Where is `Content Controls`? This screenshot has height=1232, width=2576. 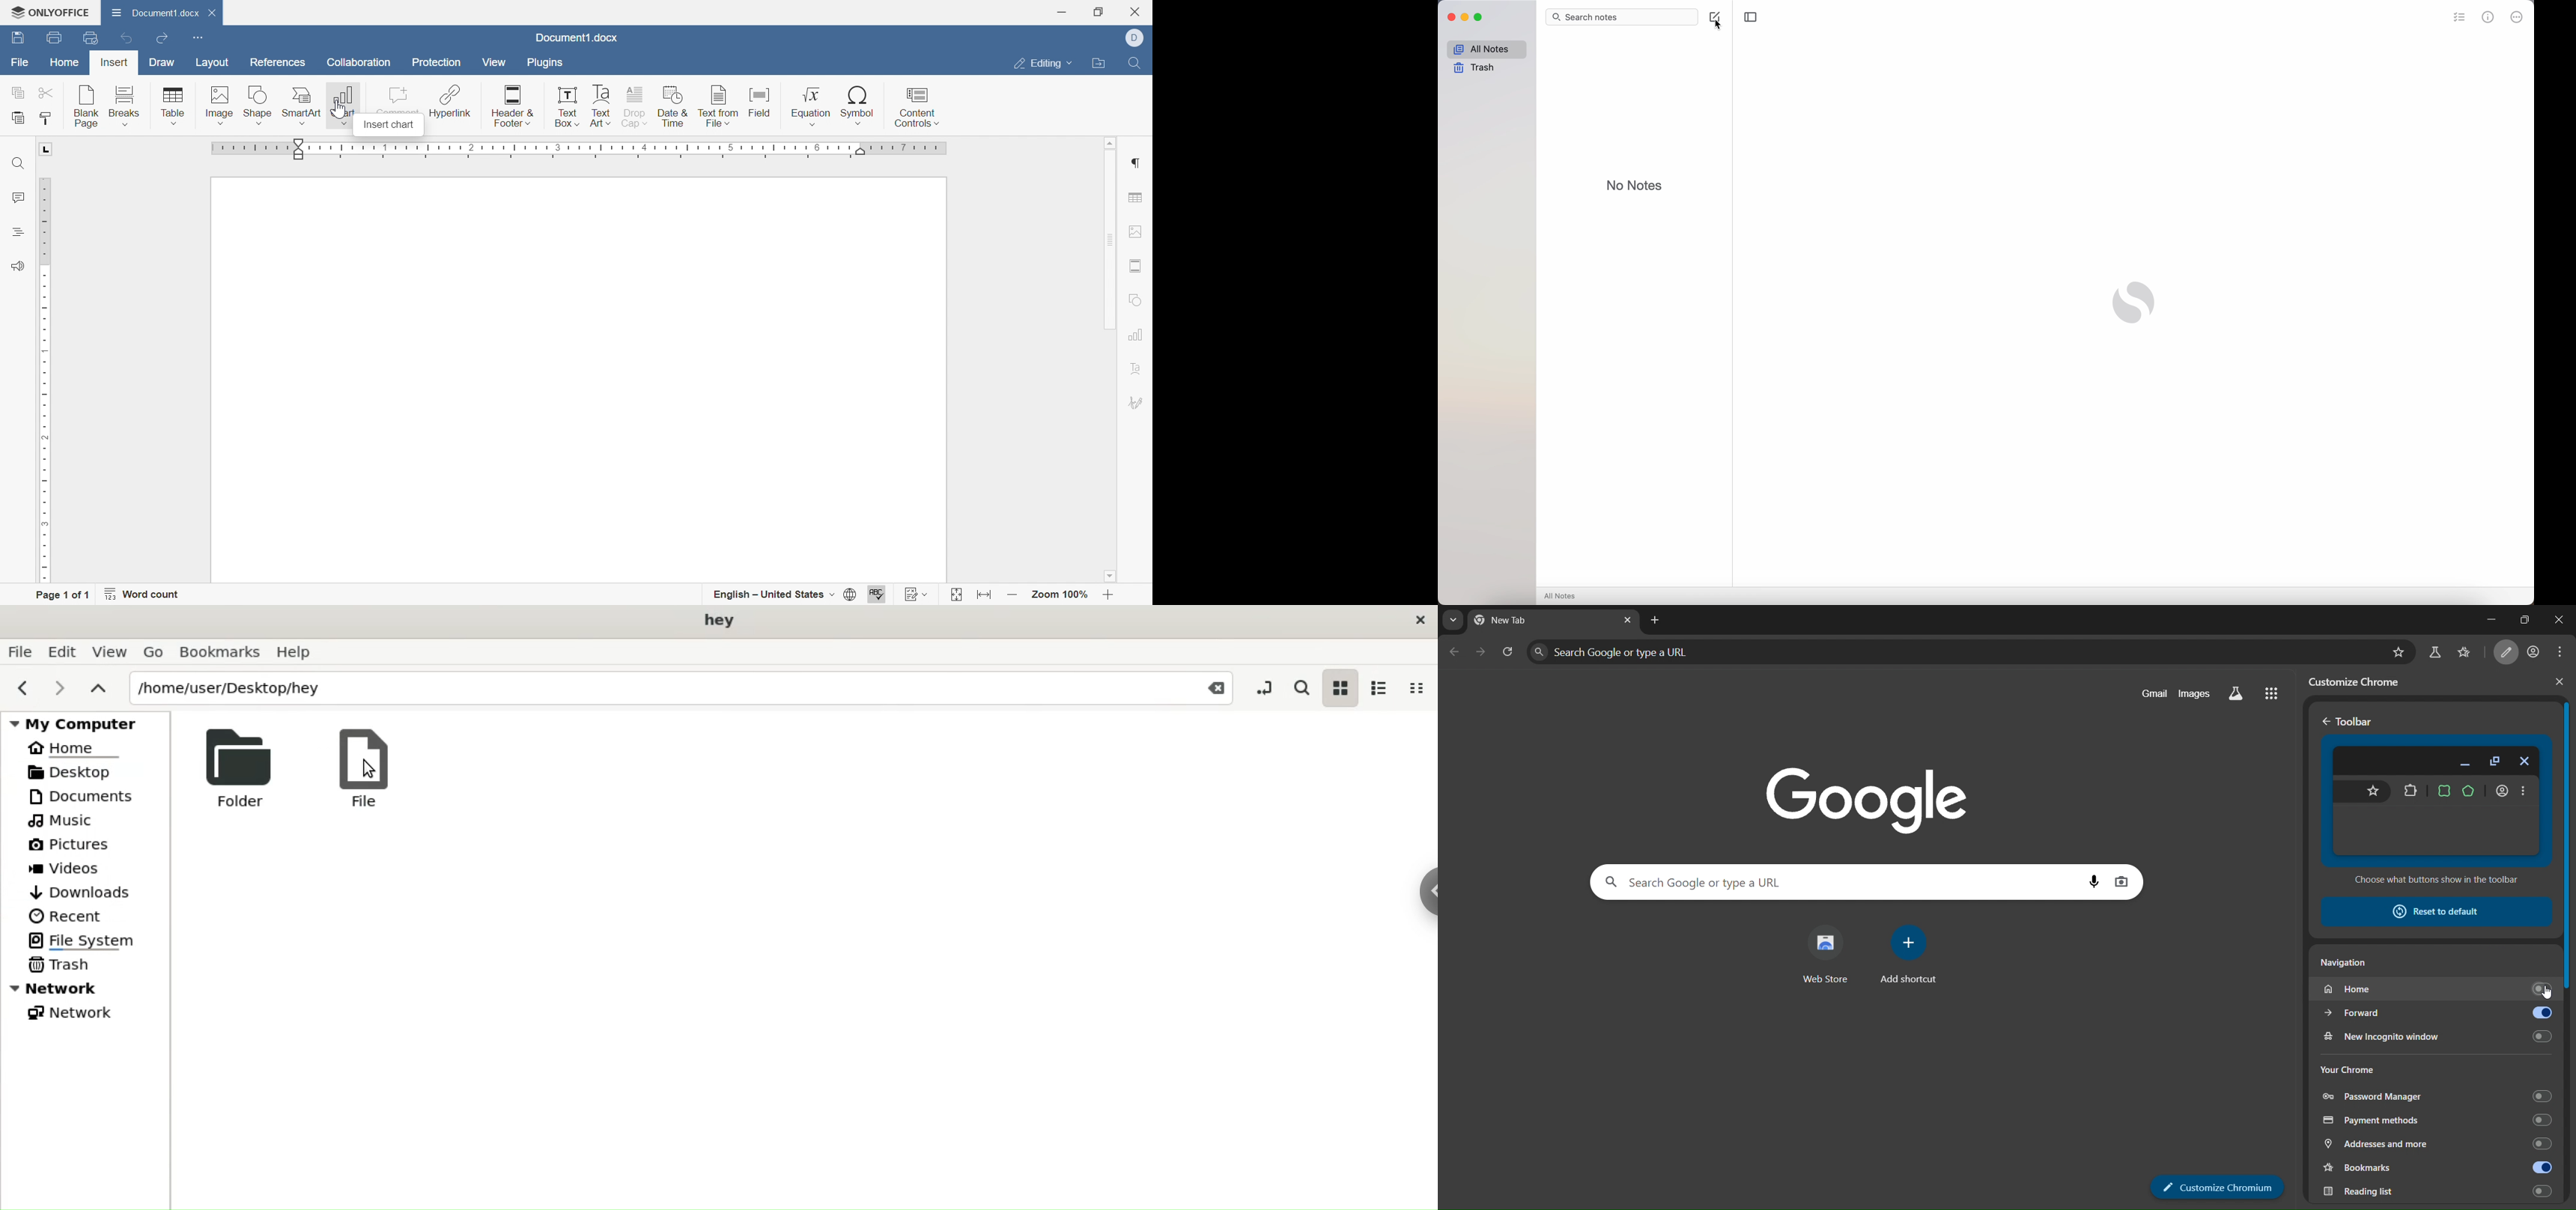
Content Controls is located at coordinates (917, 107).